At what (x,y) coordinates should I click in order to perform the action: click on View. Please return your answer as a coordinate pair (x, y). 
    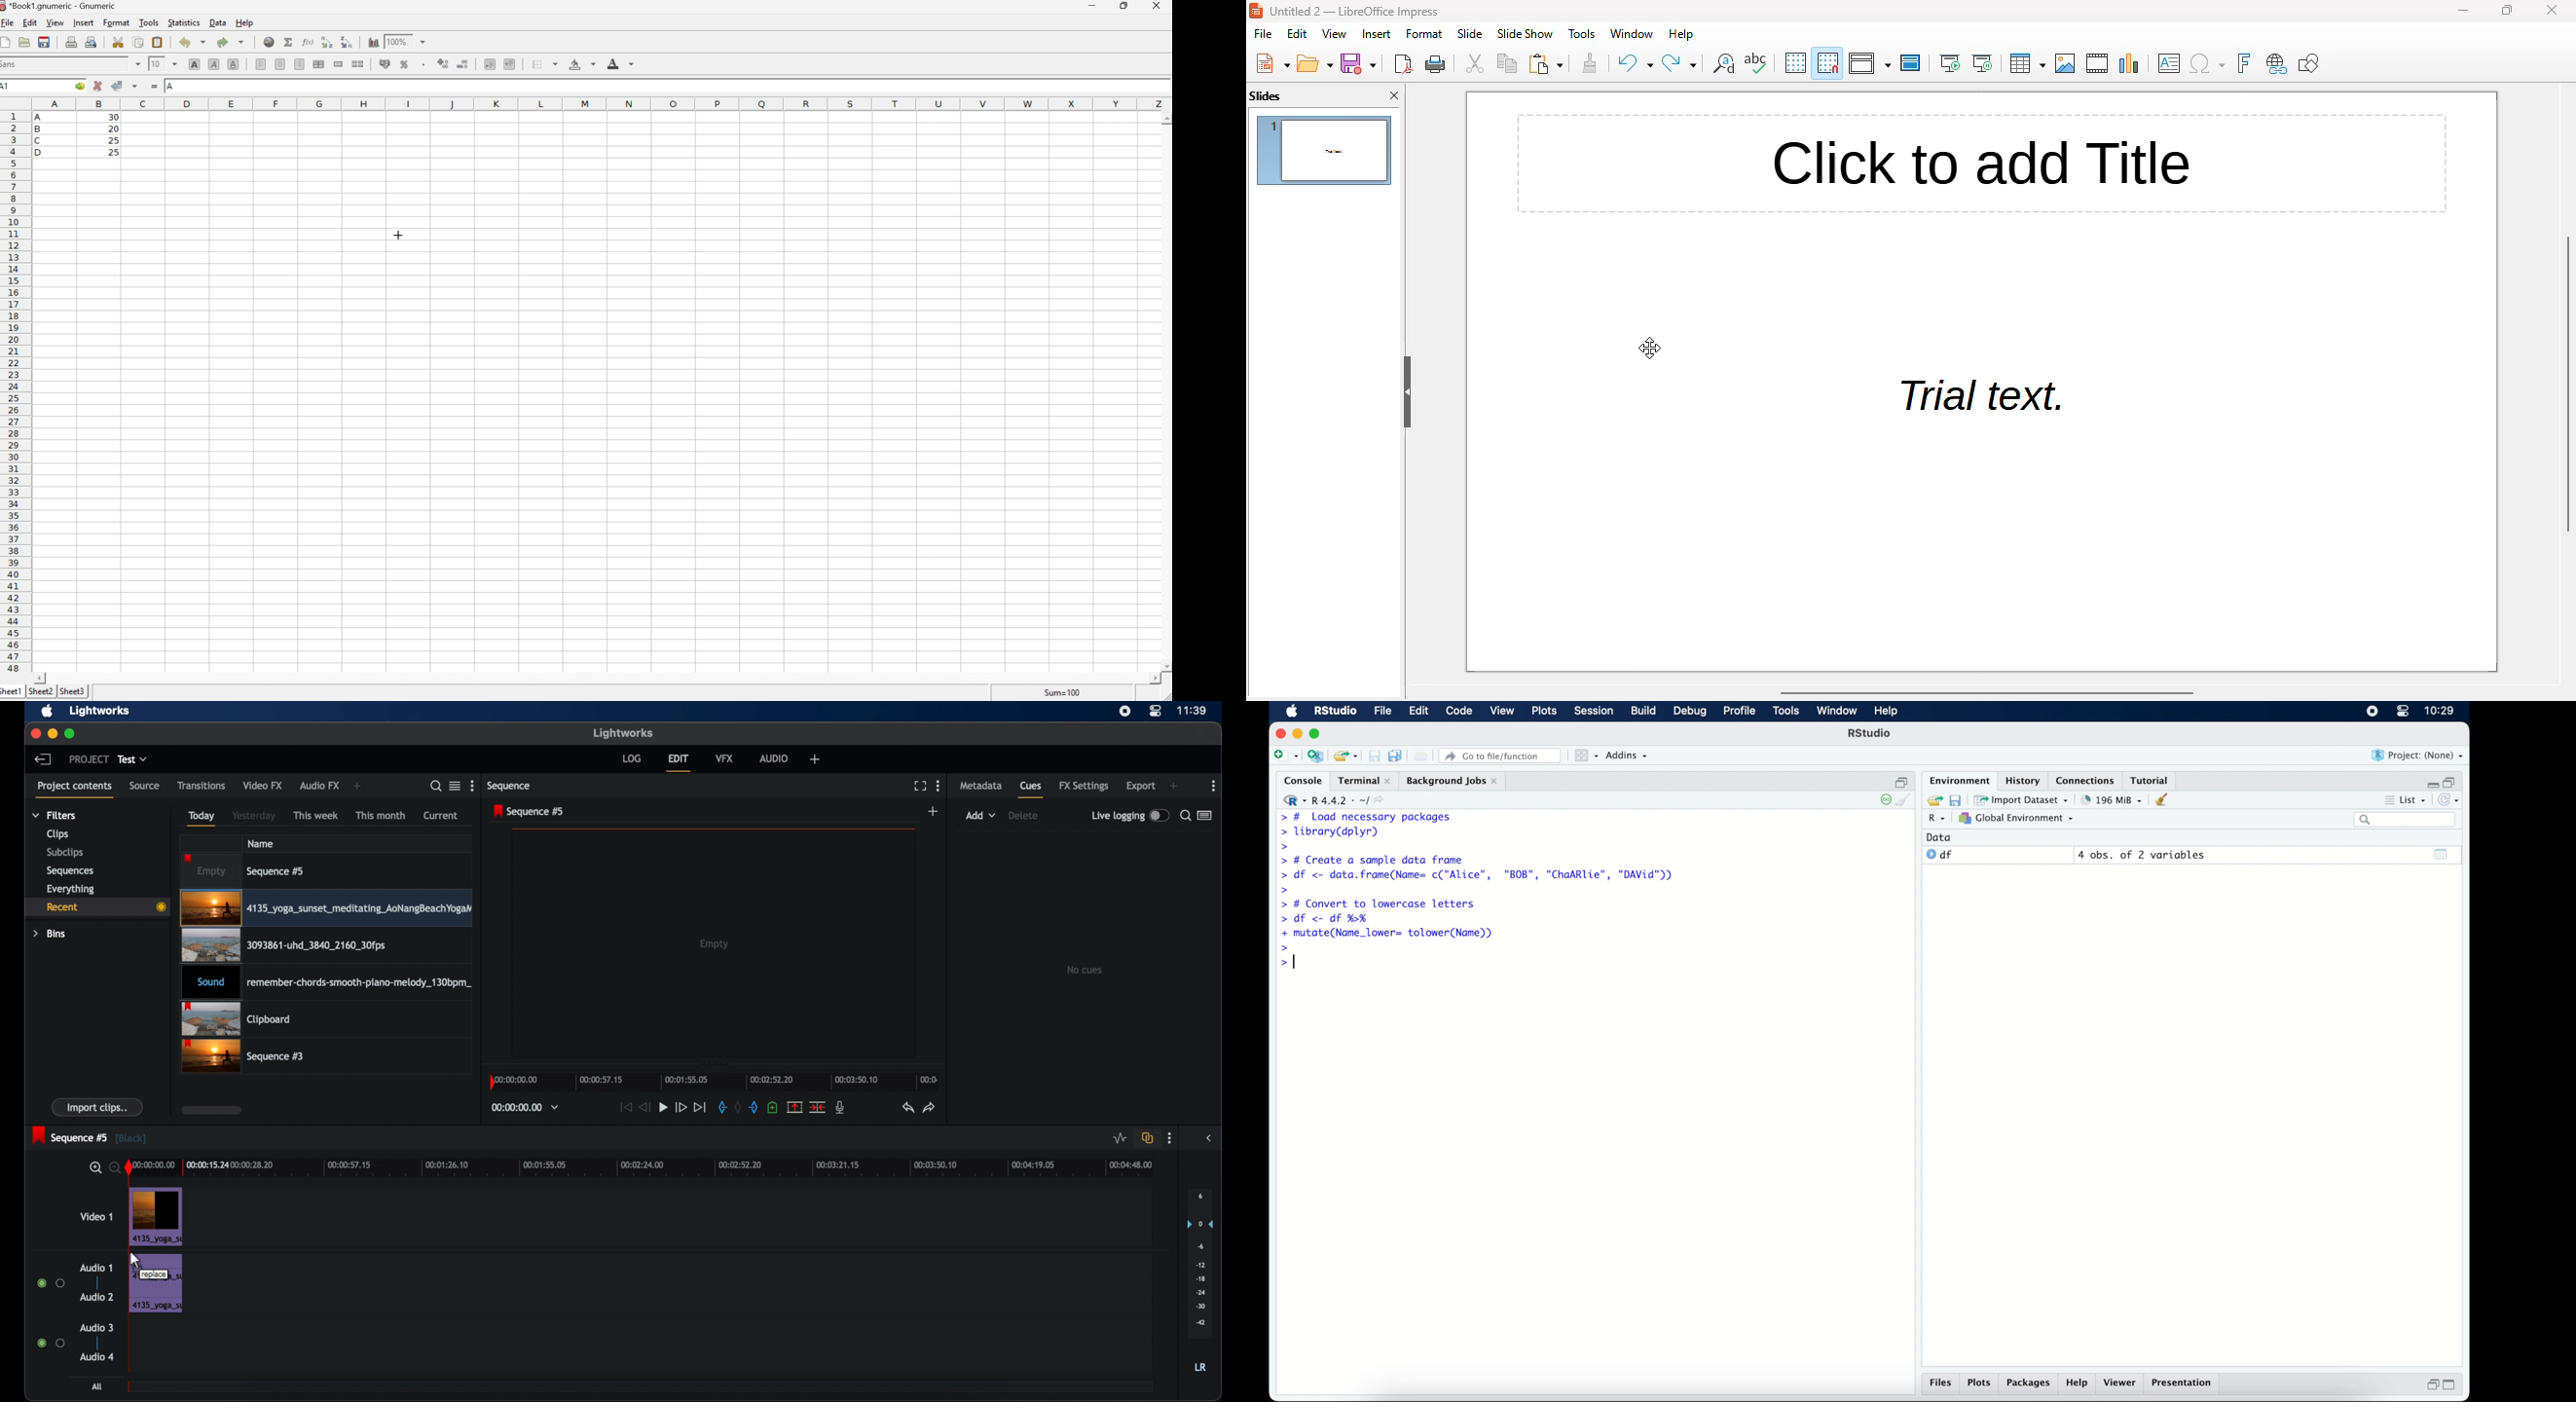
    Looking at the image, I should click on (56, 23).